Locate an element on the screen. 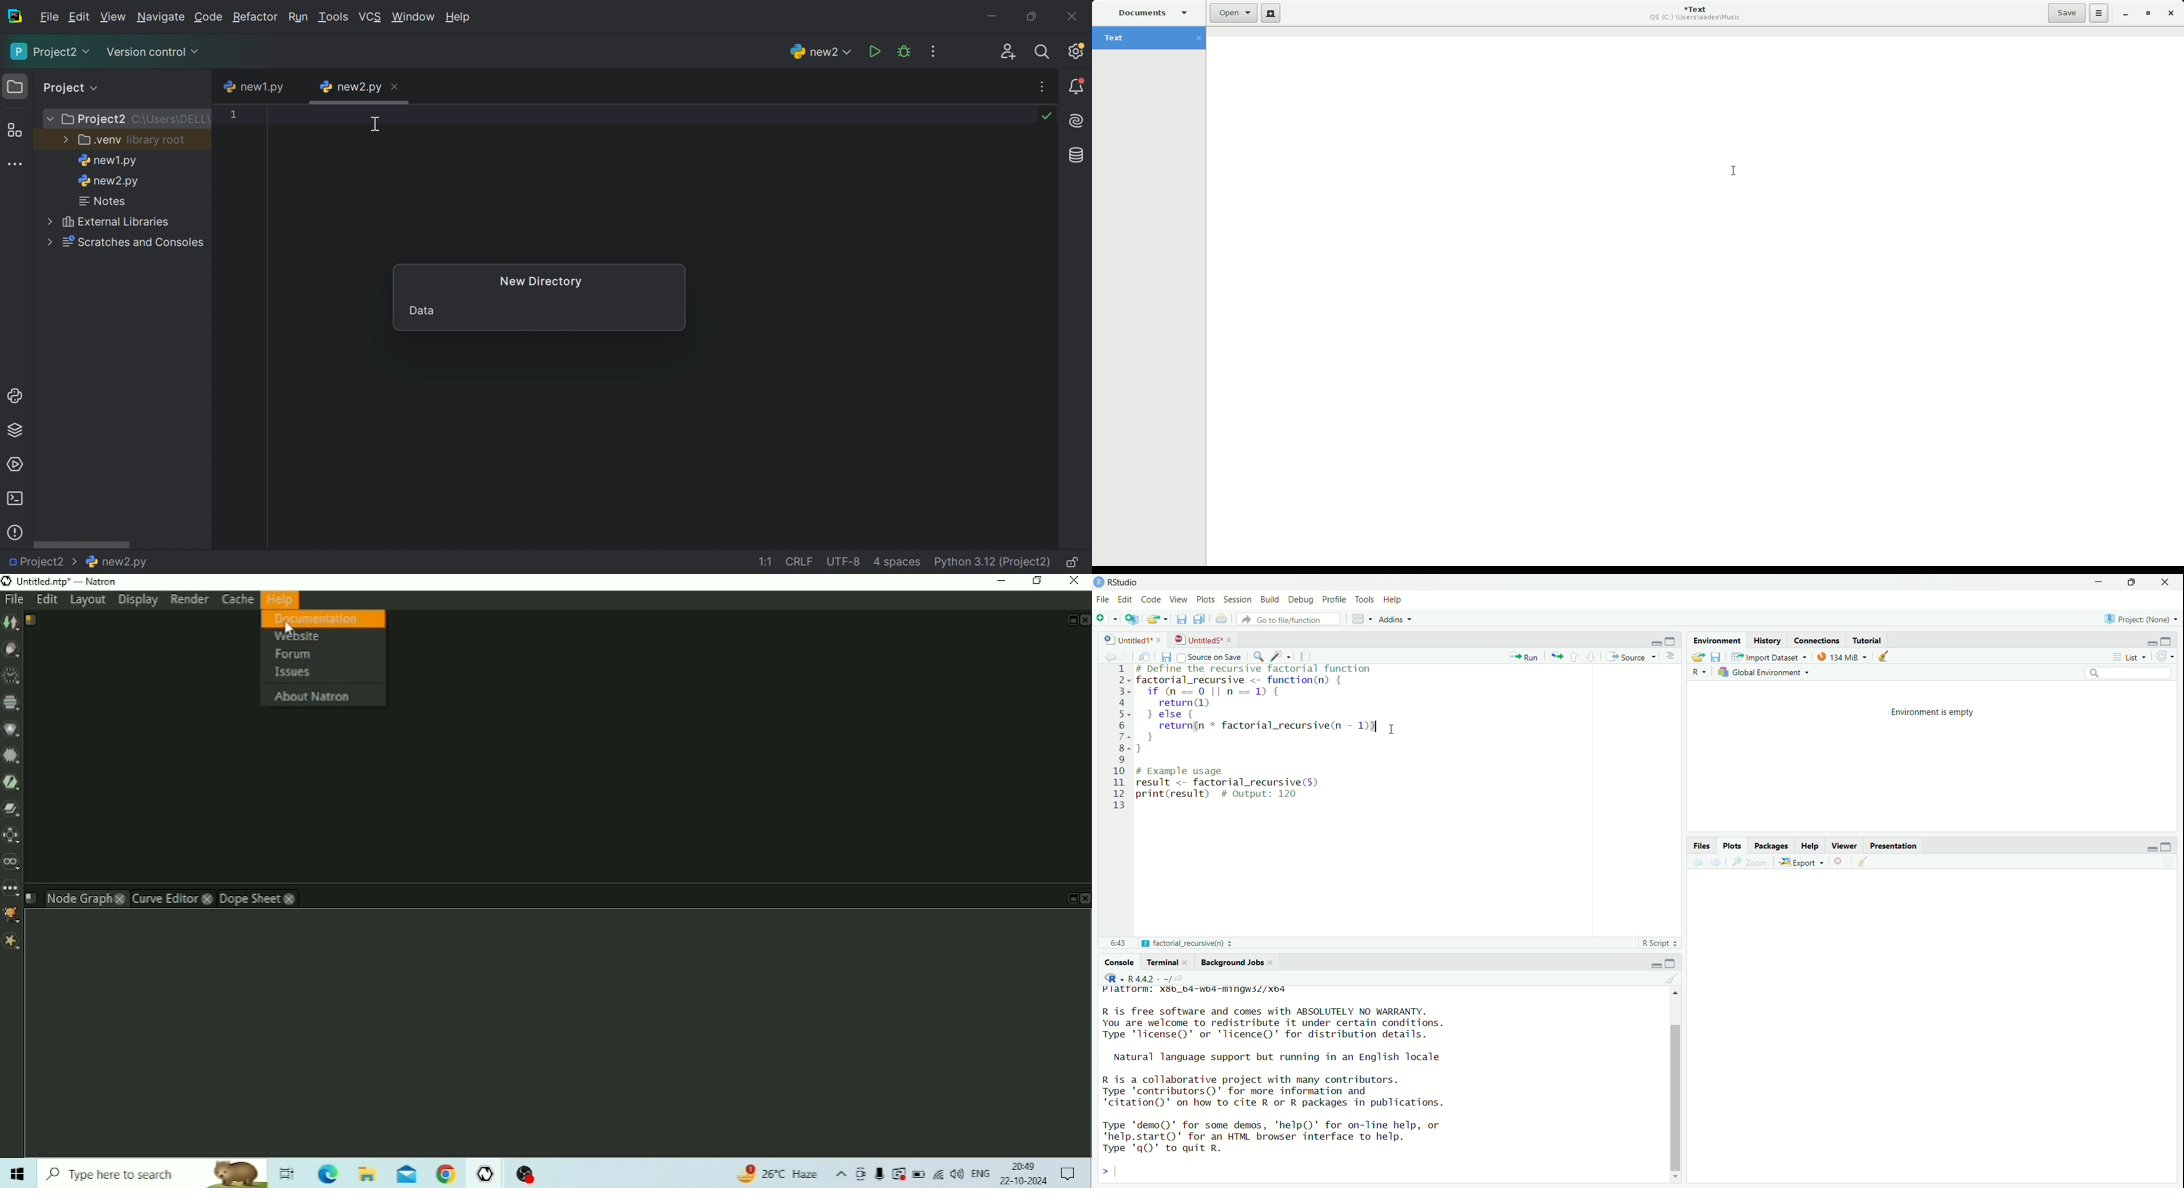 This screenshot has height=1204, width=2184. Files is located at coordinates (1703, 845).